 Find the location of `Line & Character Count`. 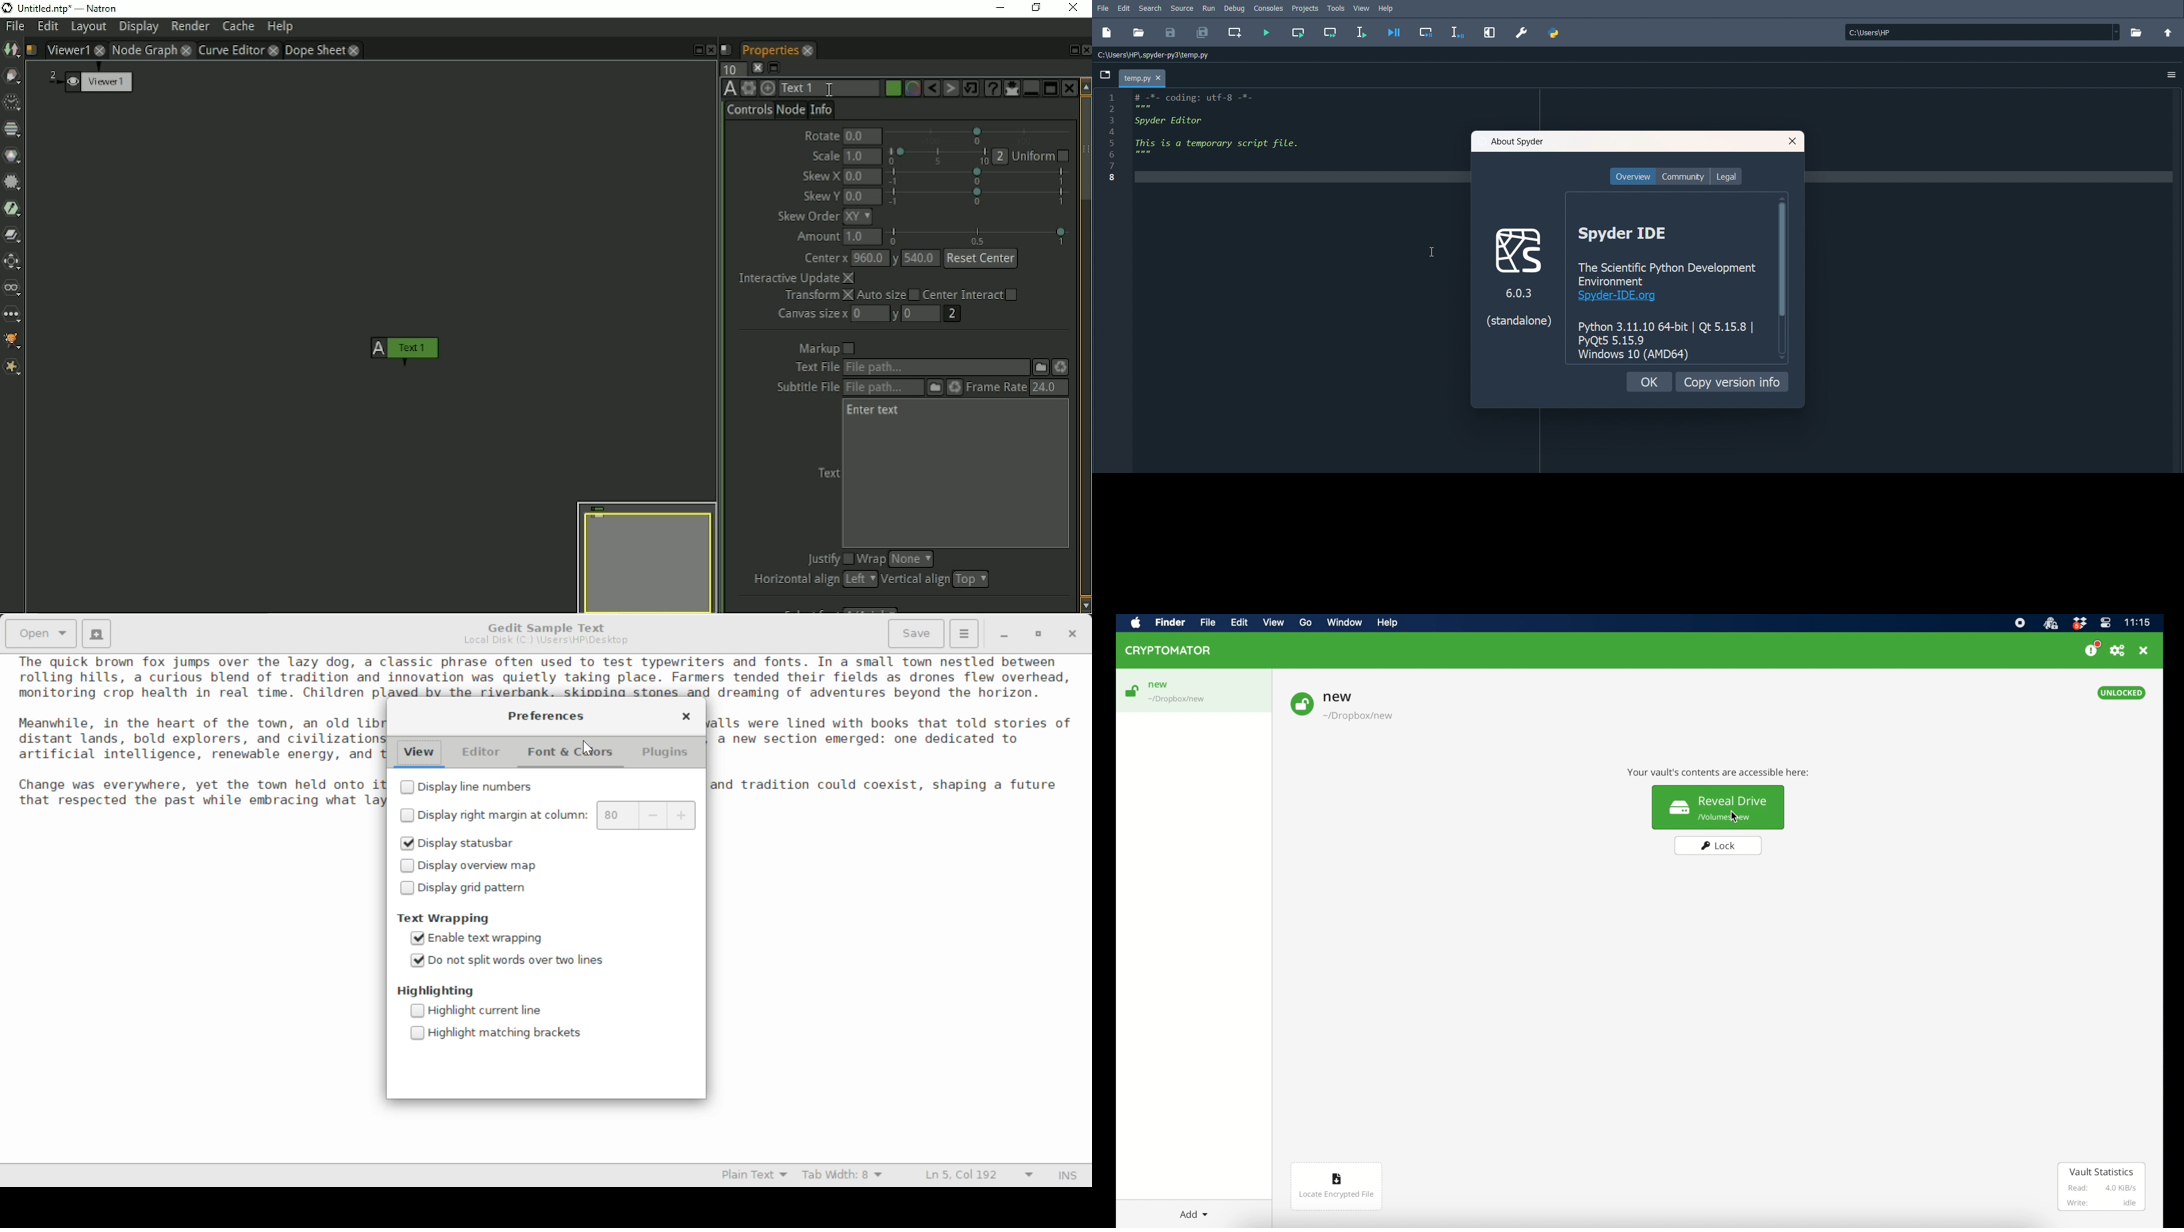

Line & Character Count is located at coordinates (974, 1176).